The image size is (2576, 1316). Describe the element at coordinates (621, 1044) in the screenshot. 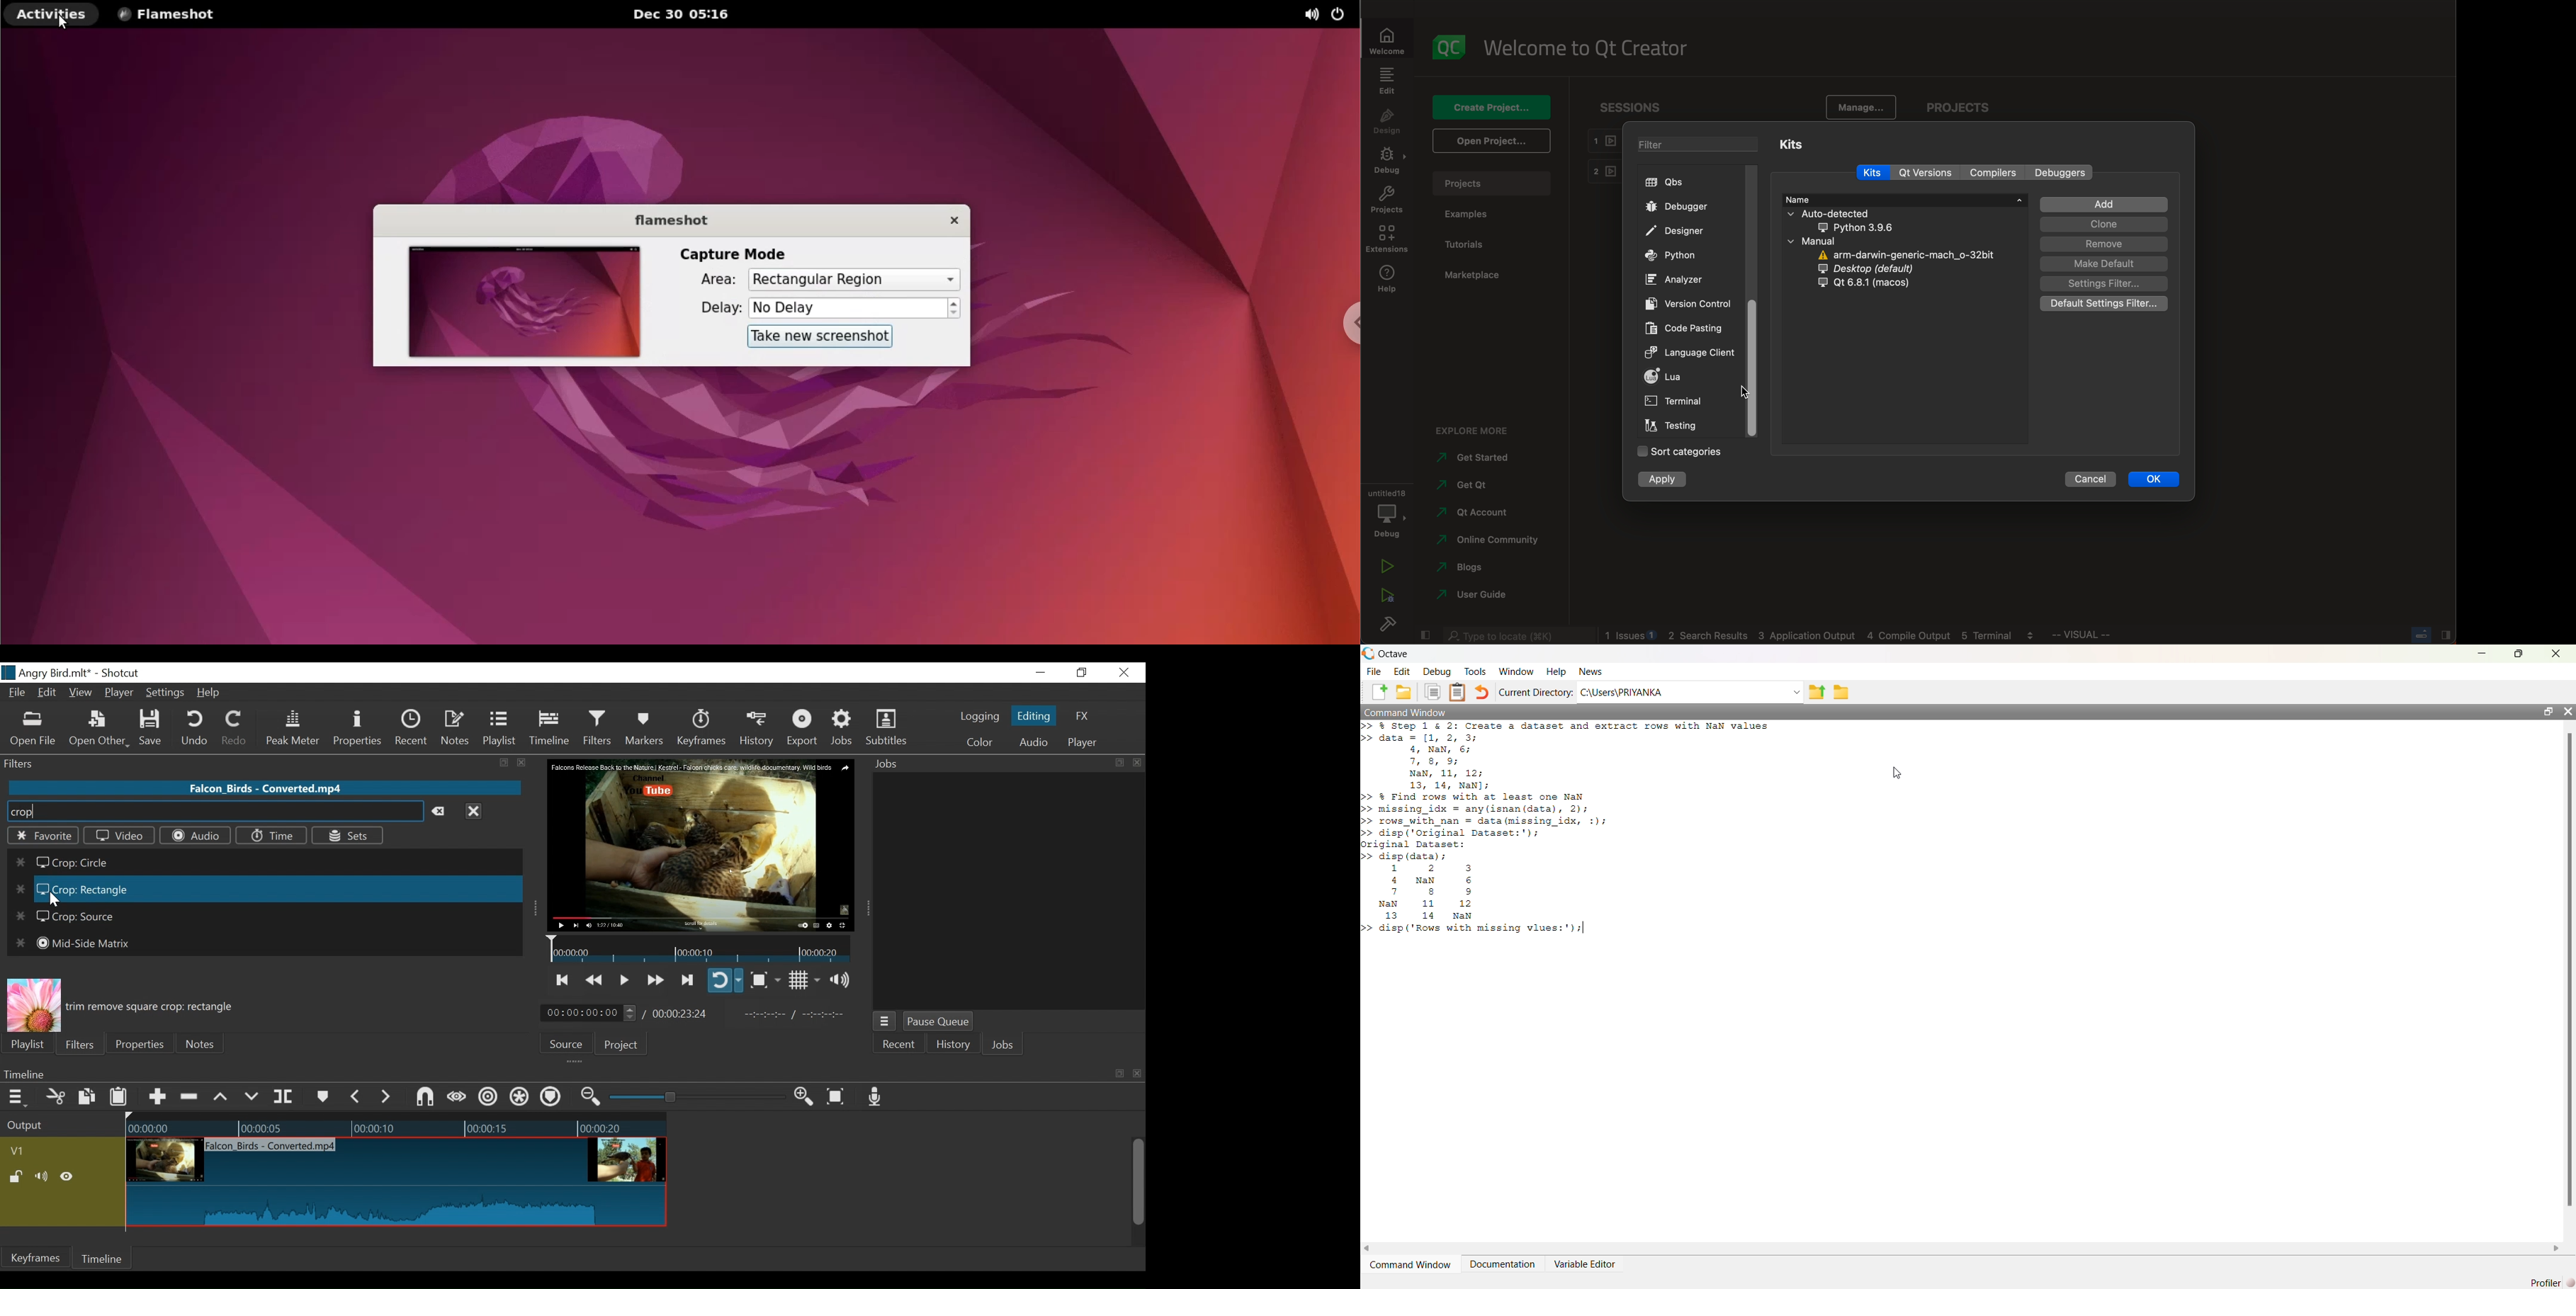

I see `Project` at that location.